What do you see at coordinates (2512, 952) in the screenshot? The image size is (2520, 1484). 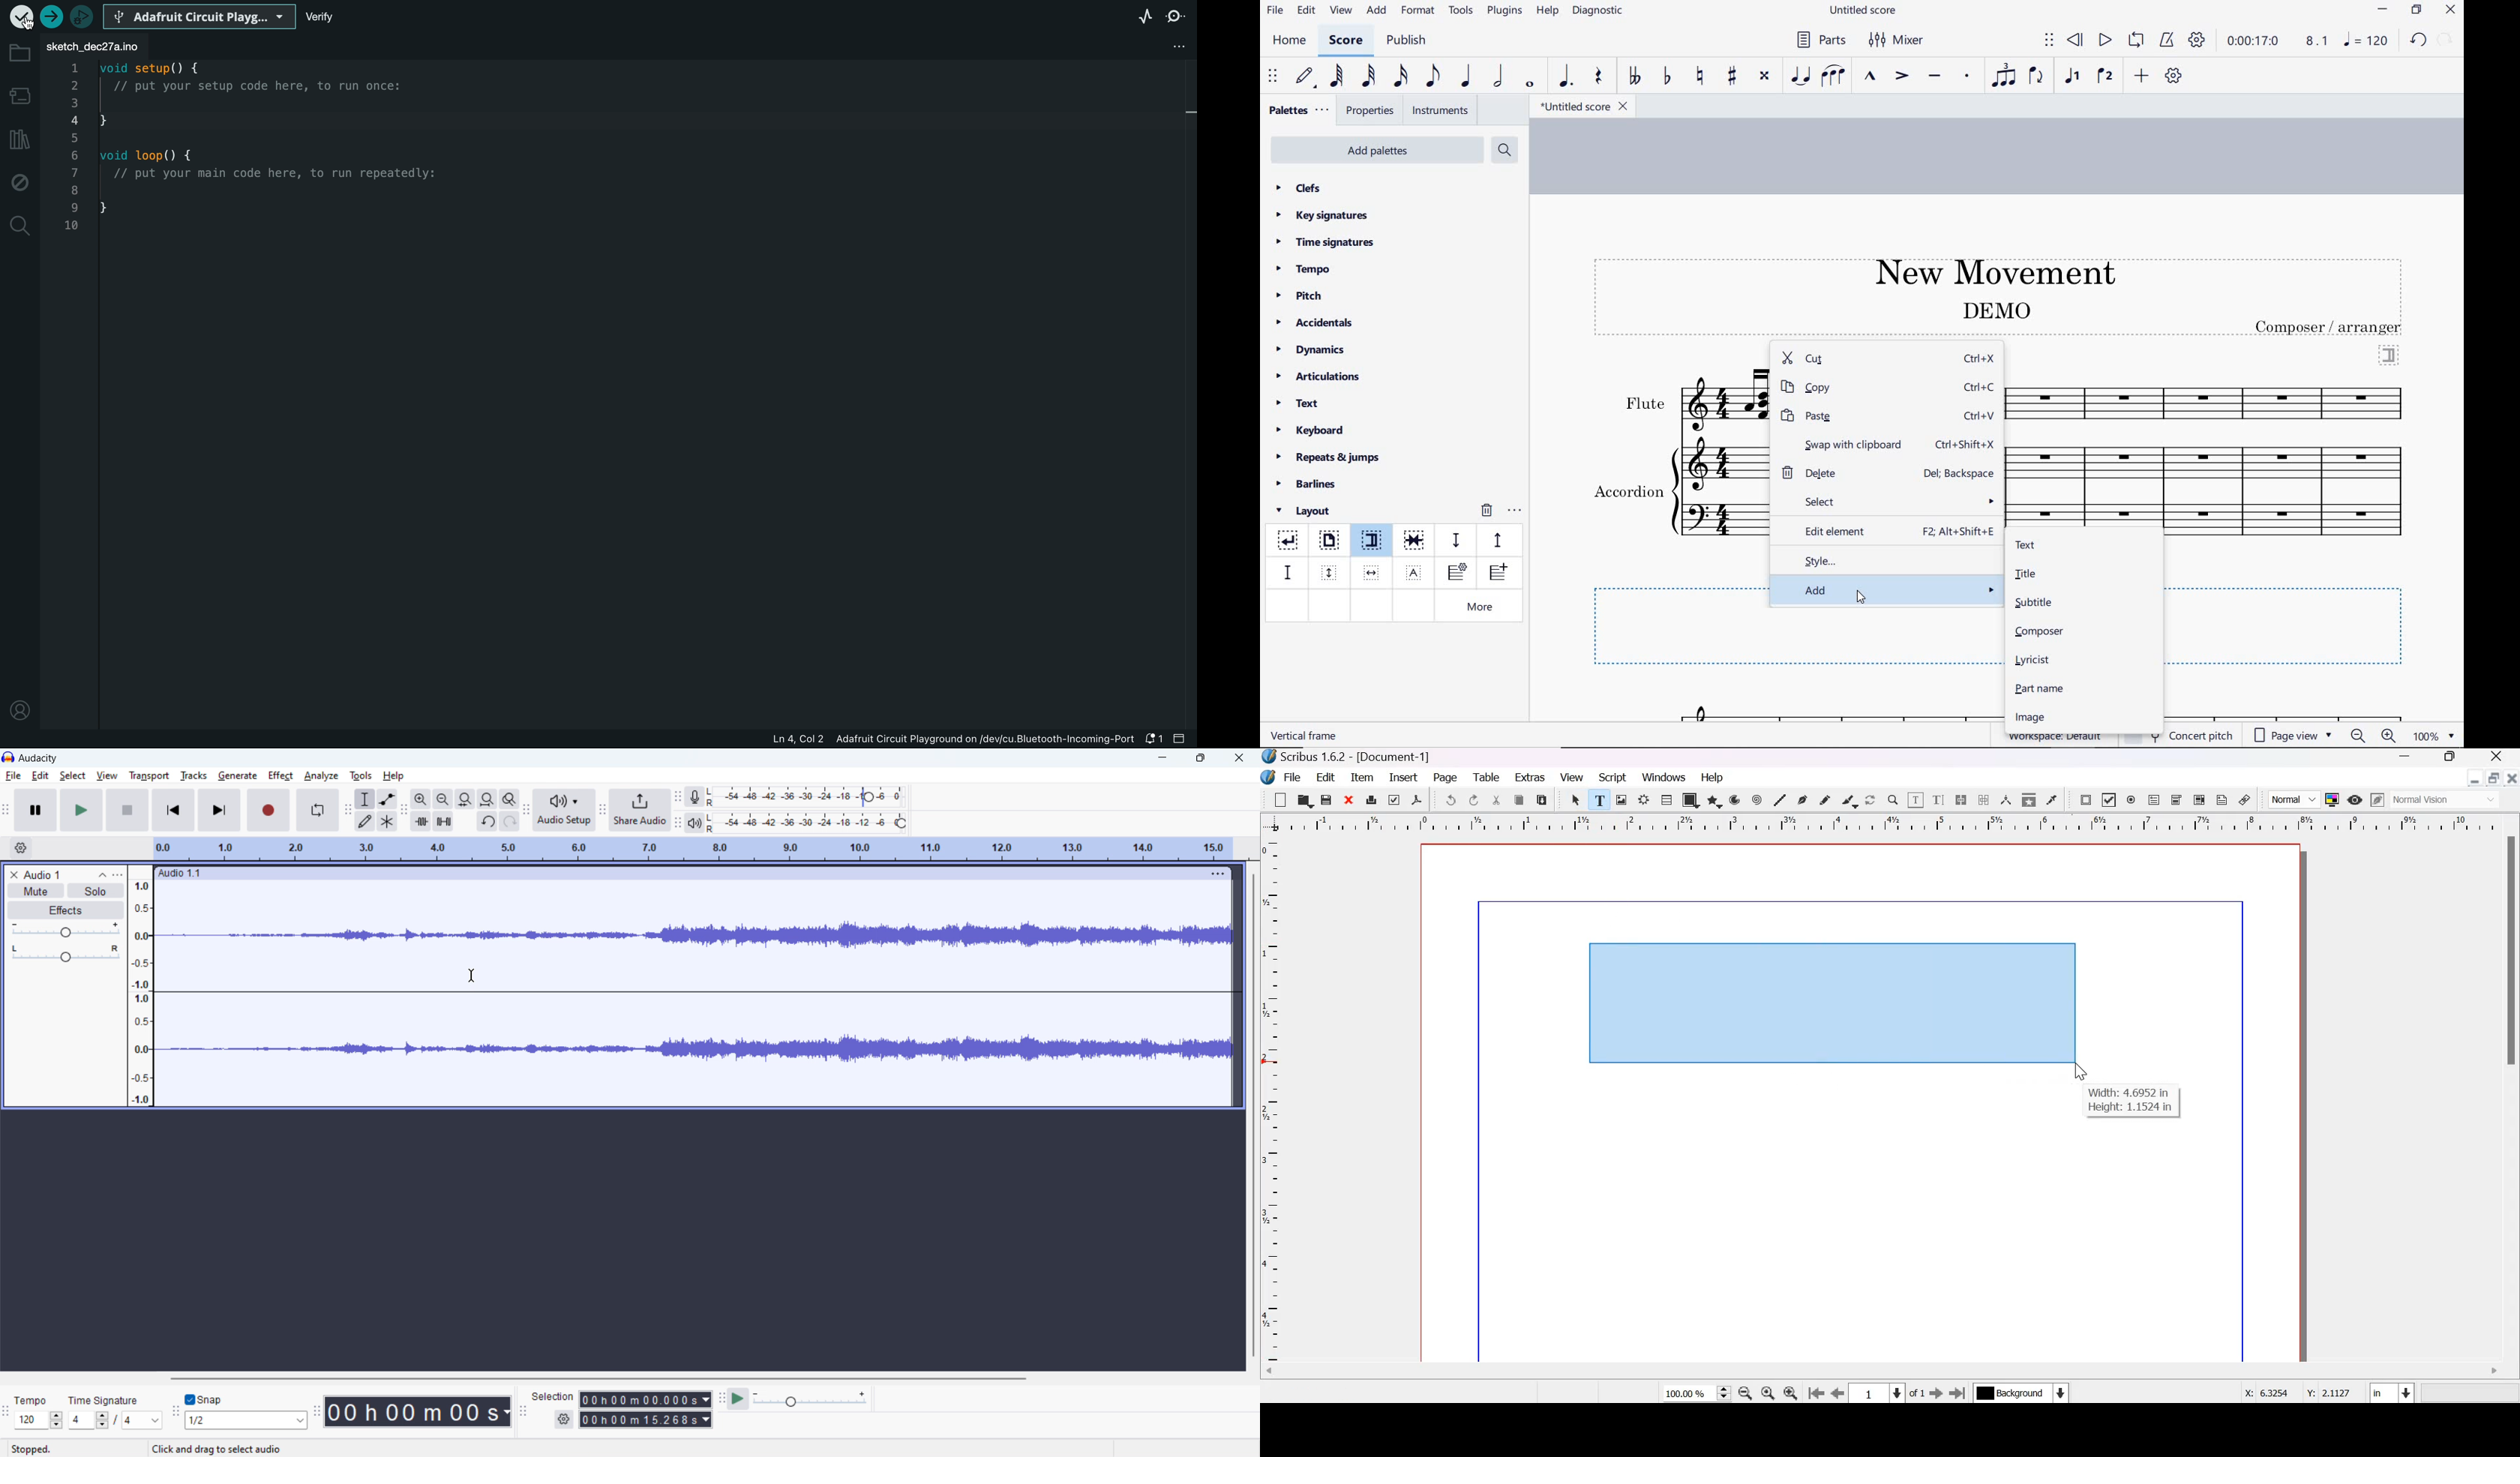 I see `Scrollbar` at bounding box center [2512, 952].